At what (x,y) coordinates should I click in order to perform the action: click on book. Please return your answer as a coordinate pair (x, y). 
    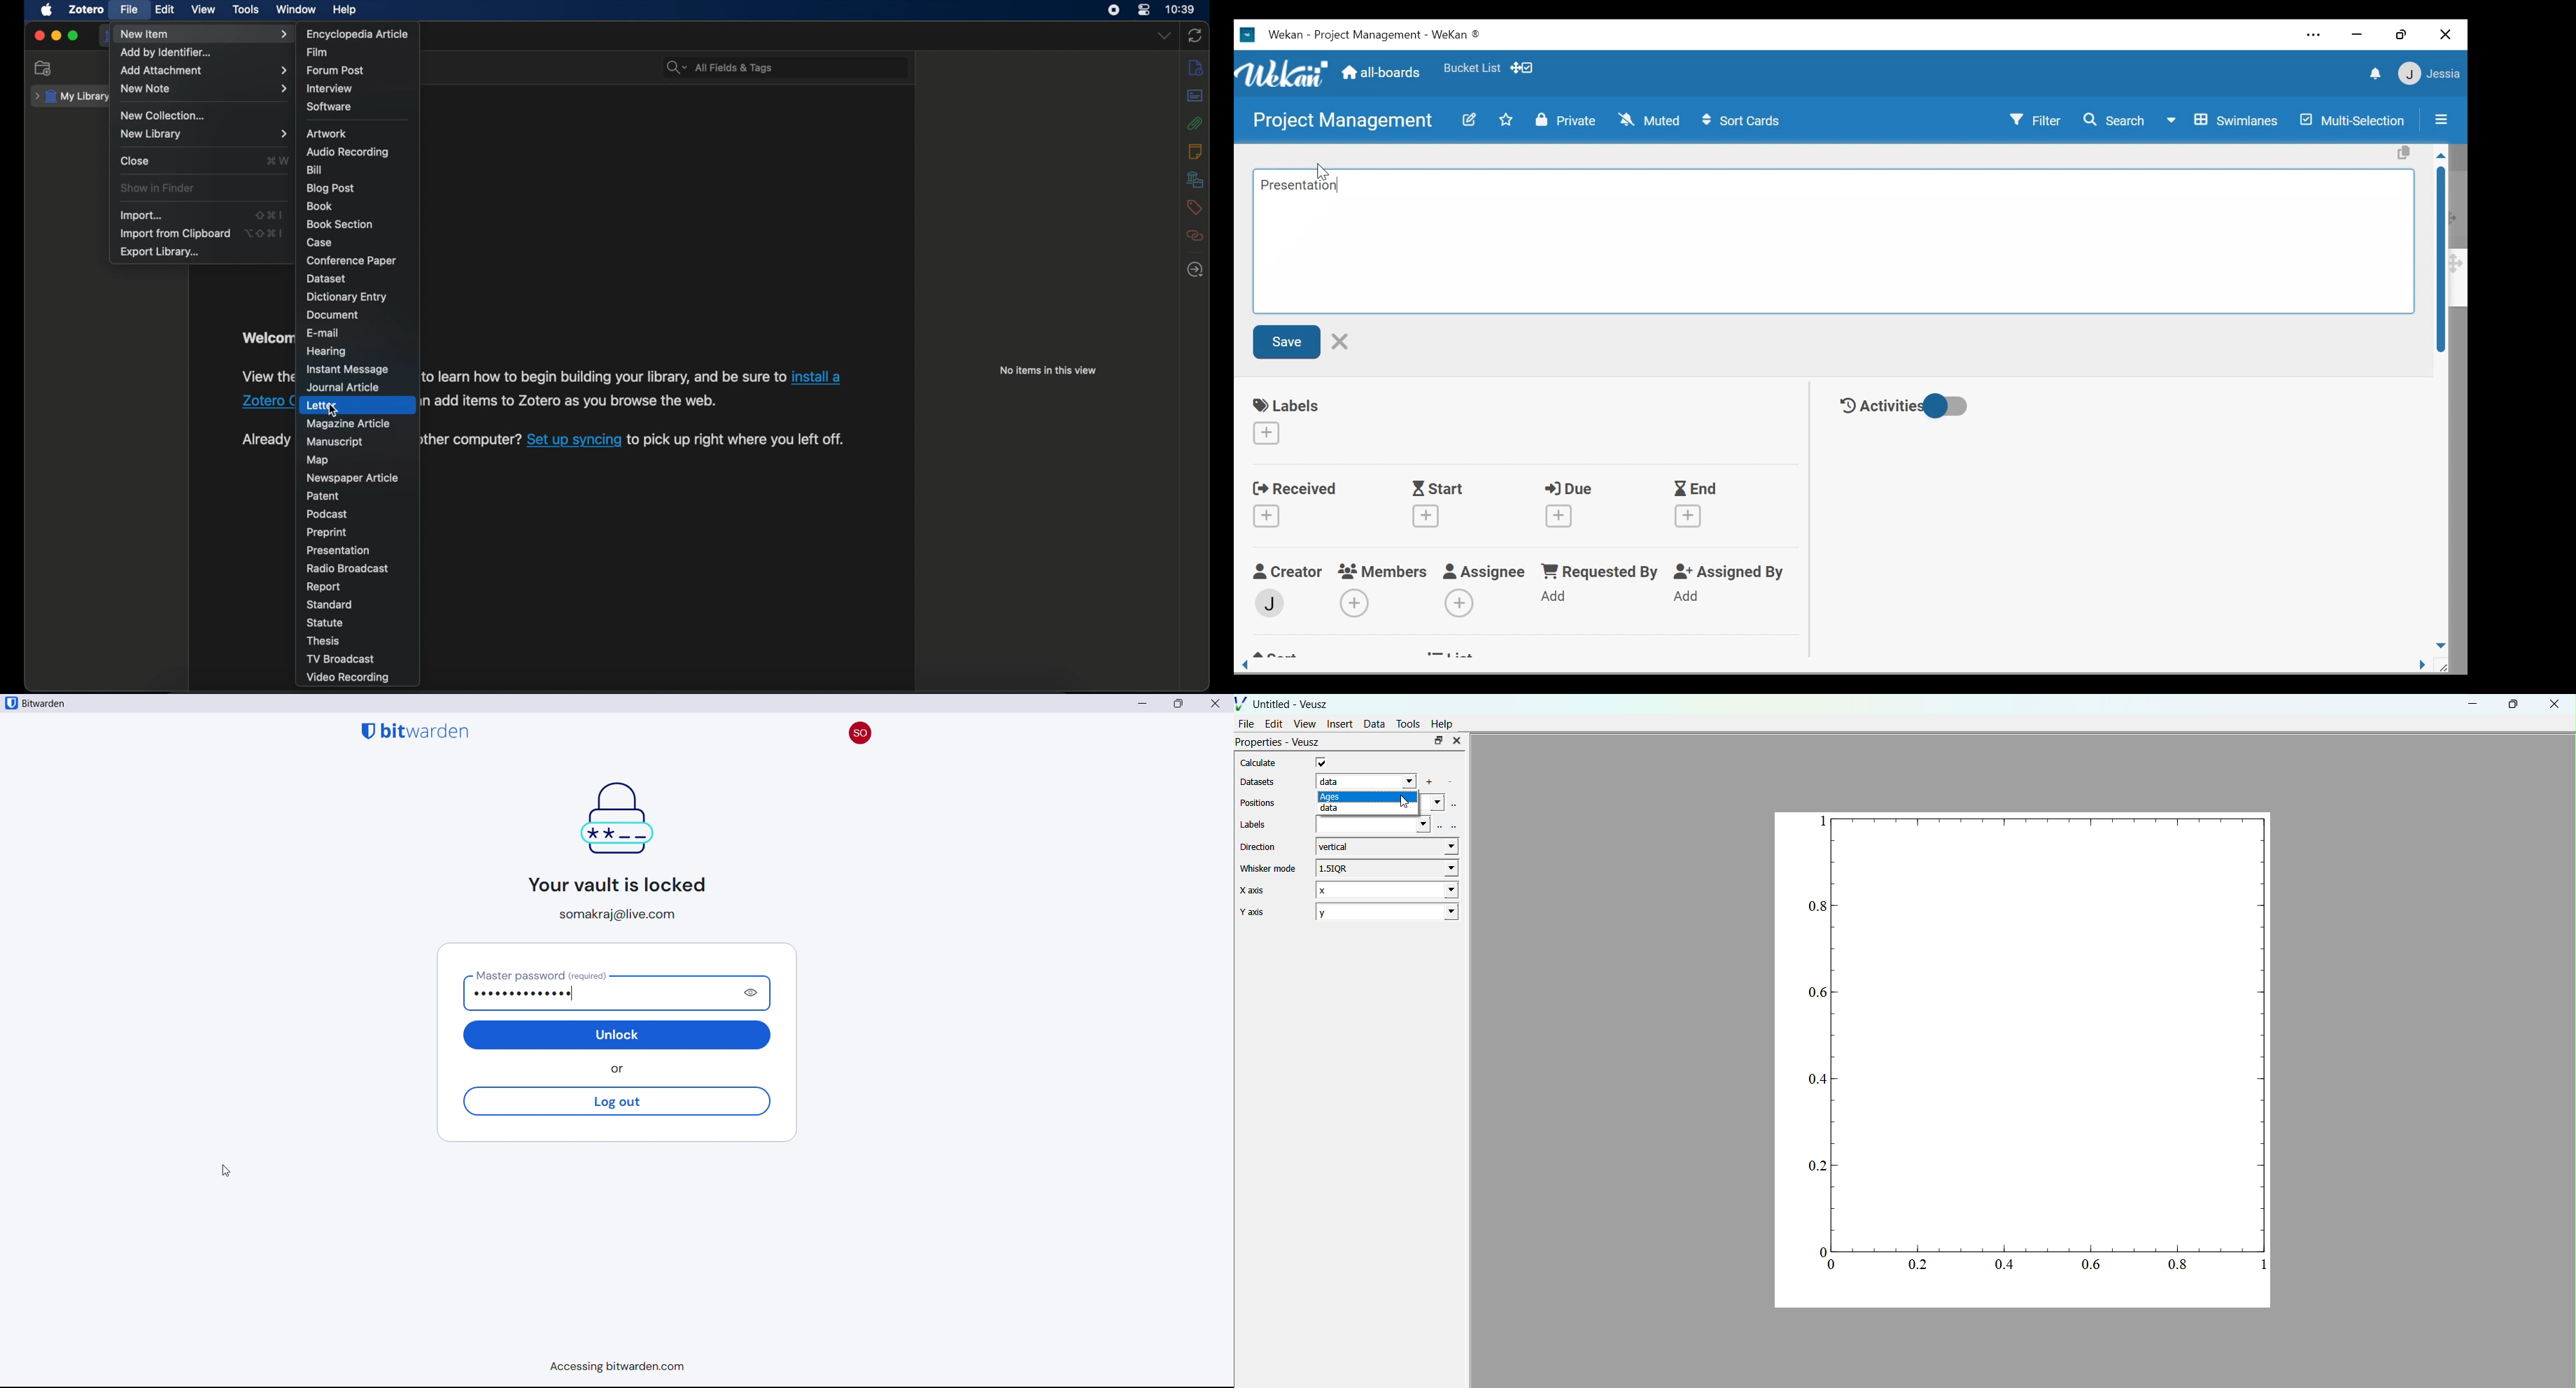
    Looking at the image, I should click on (321, 206).